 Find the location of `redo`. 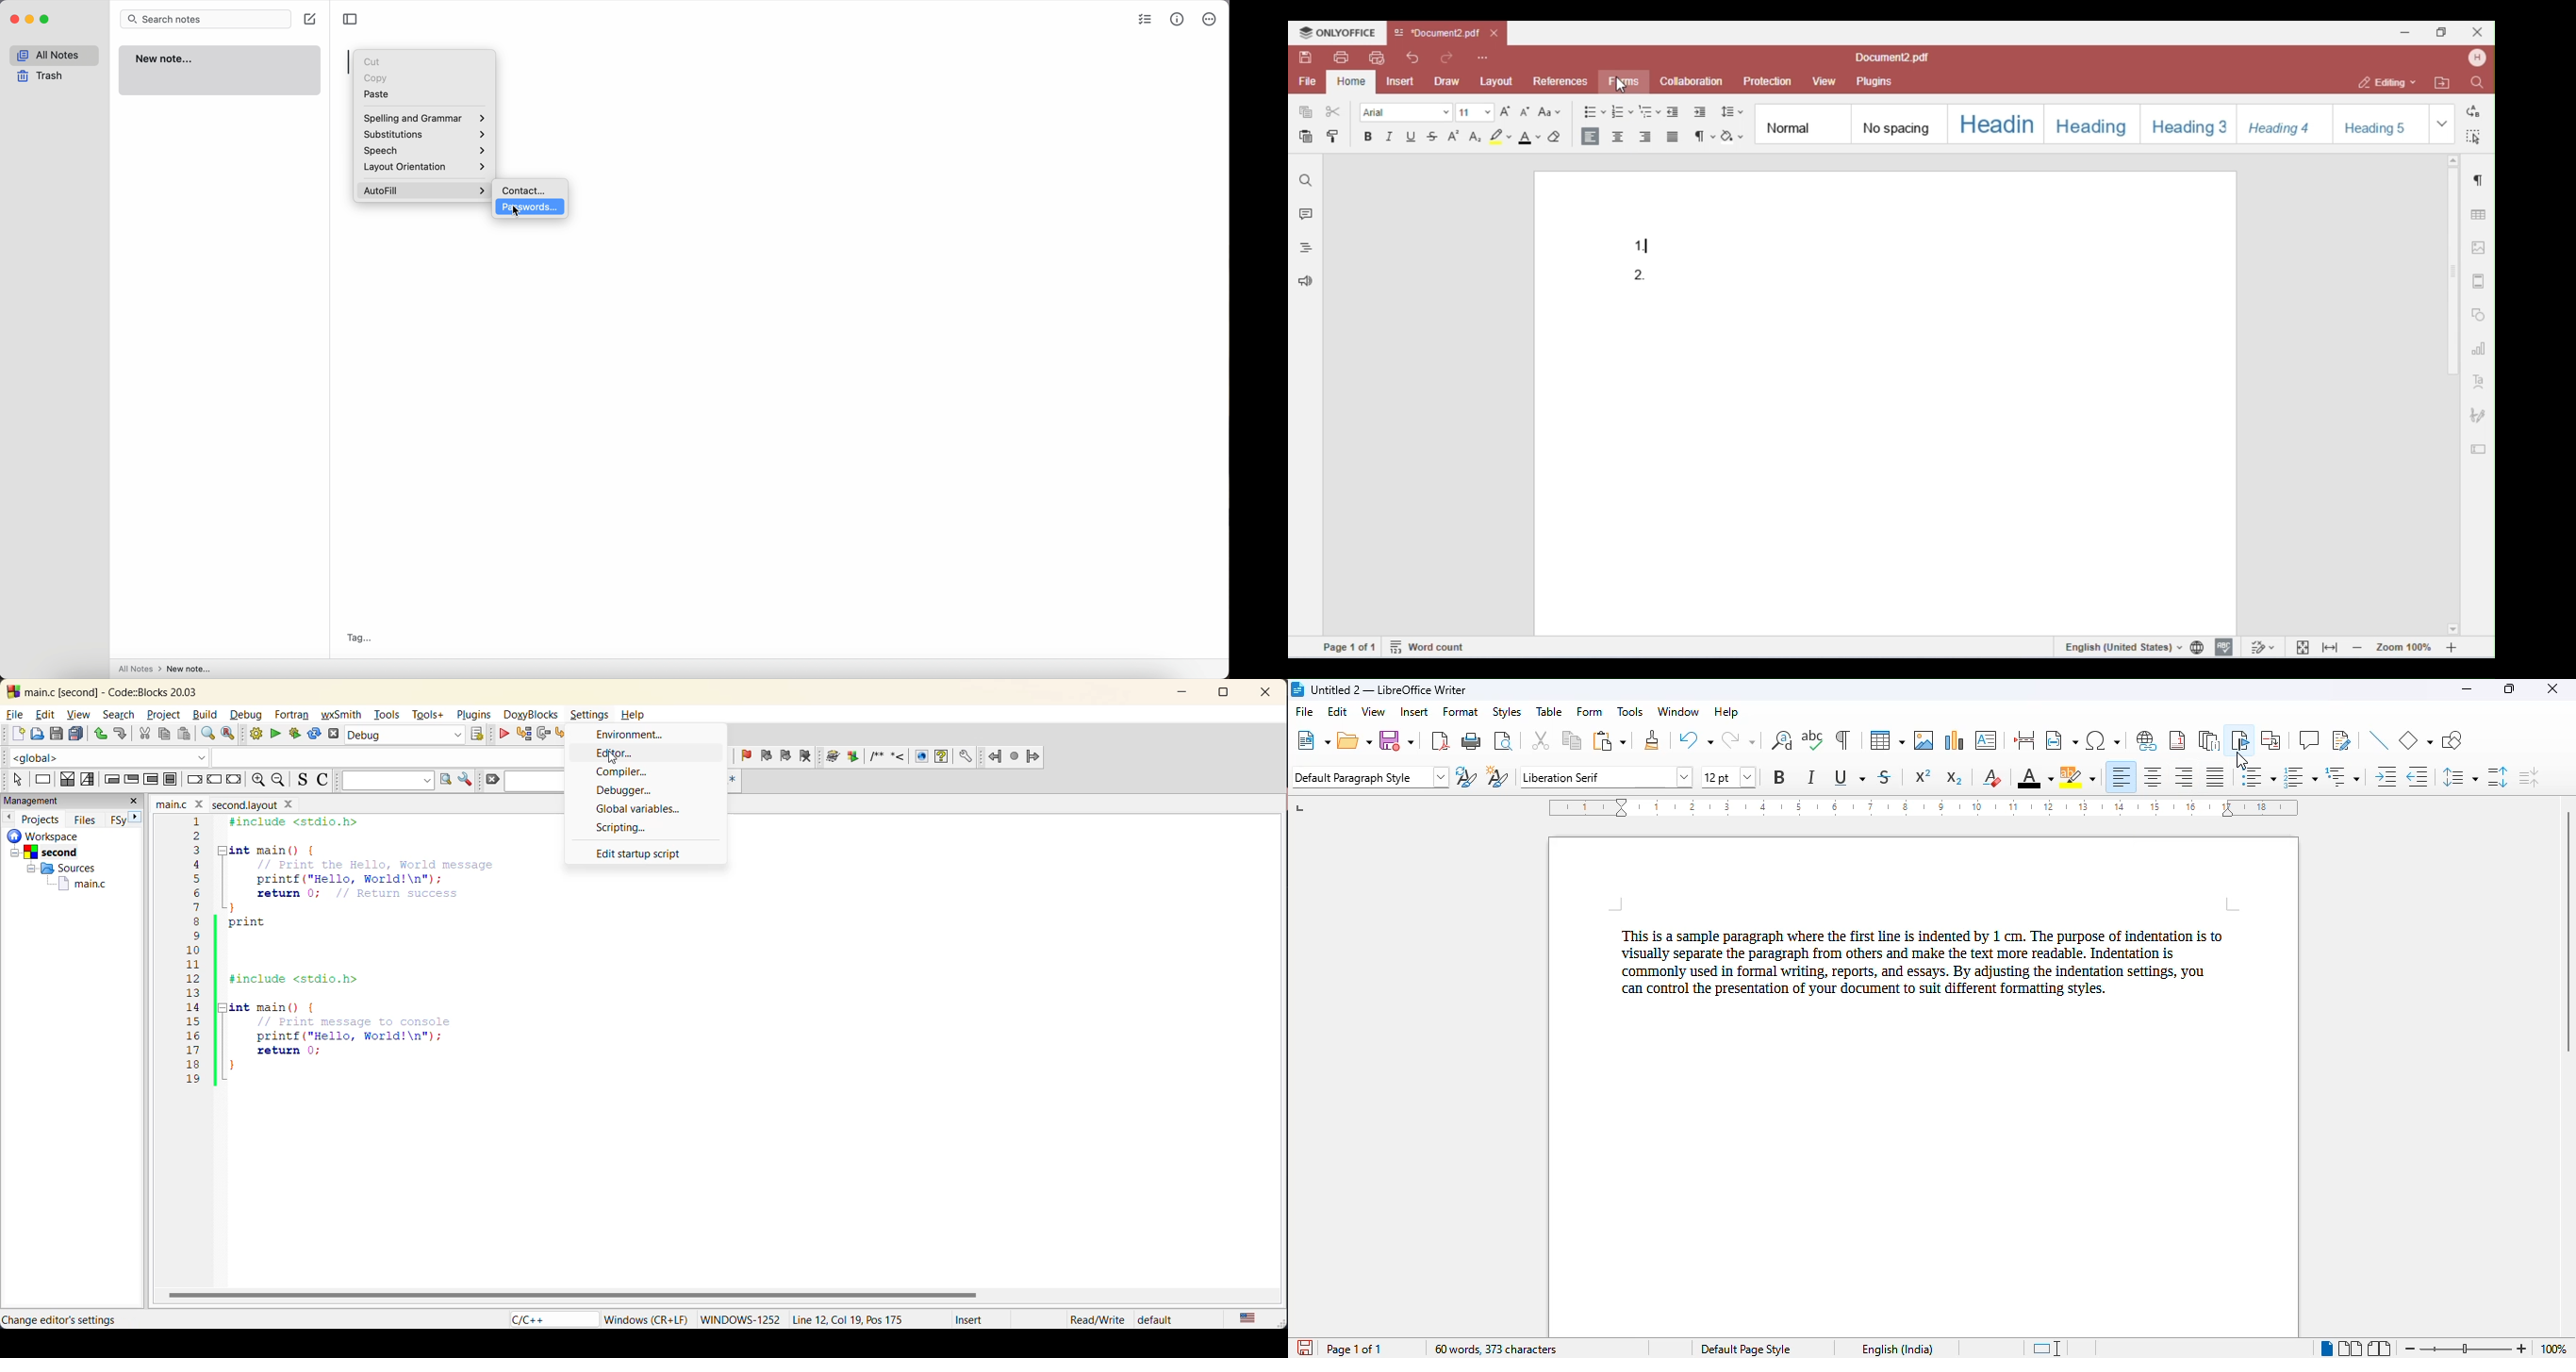

redo is located at coordinates (1738, 739).